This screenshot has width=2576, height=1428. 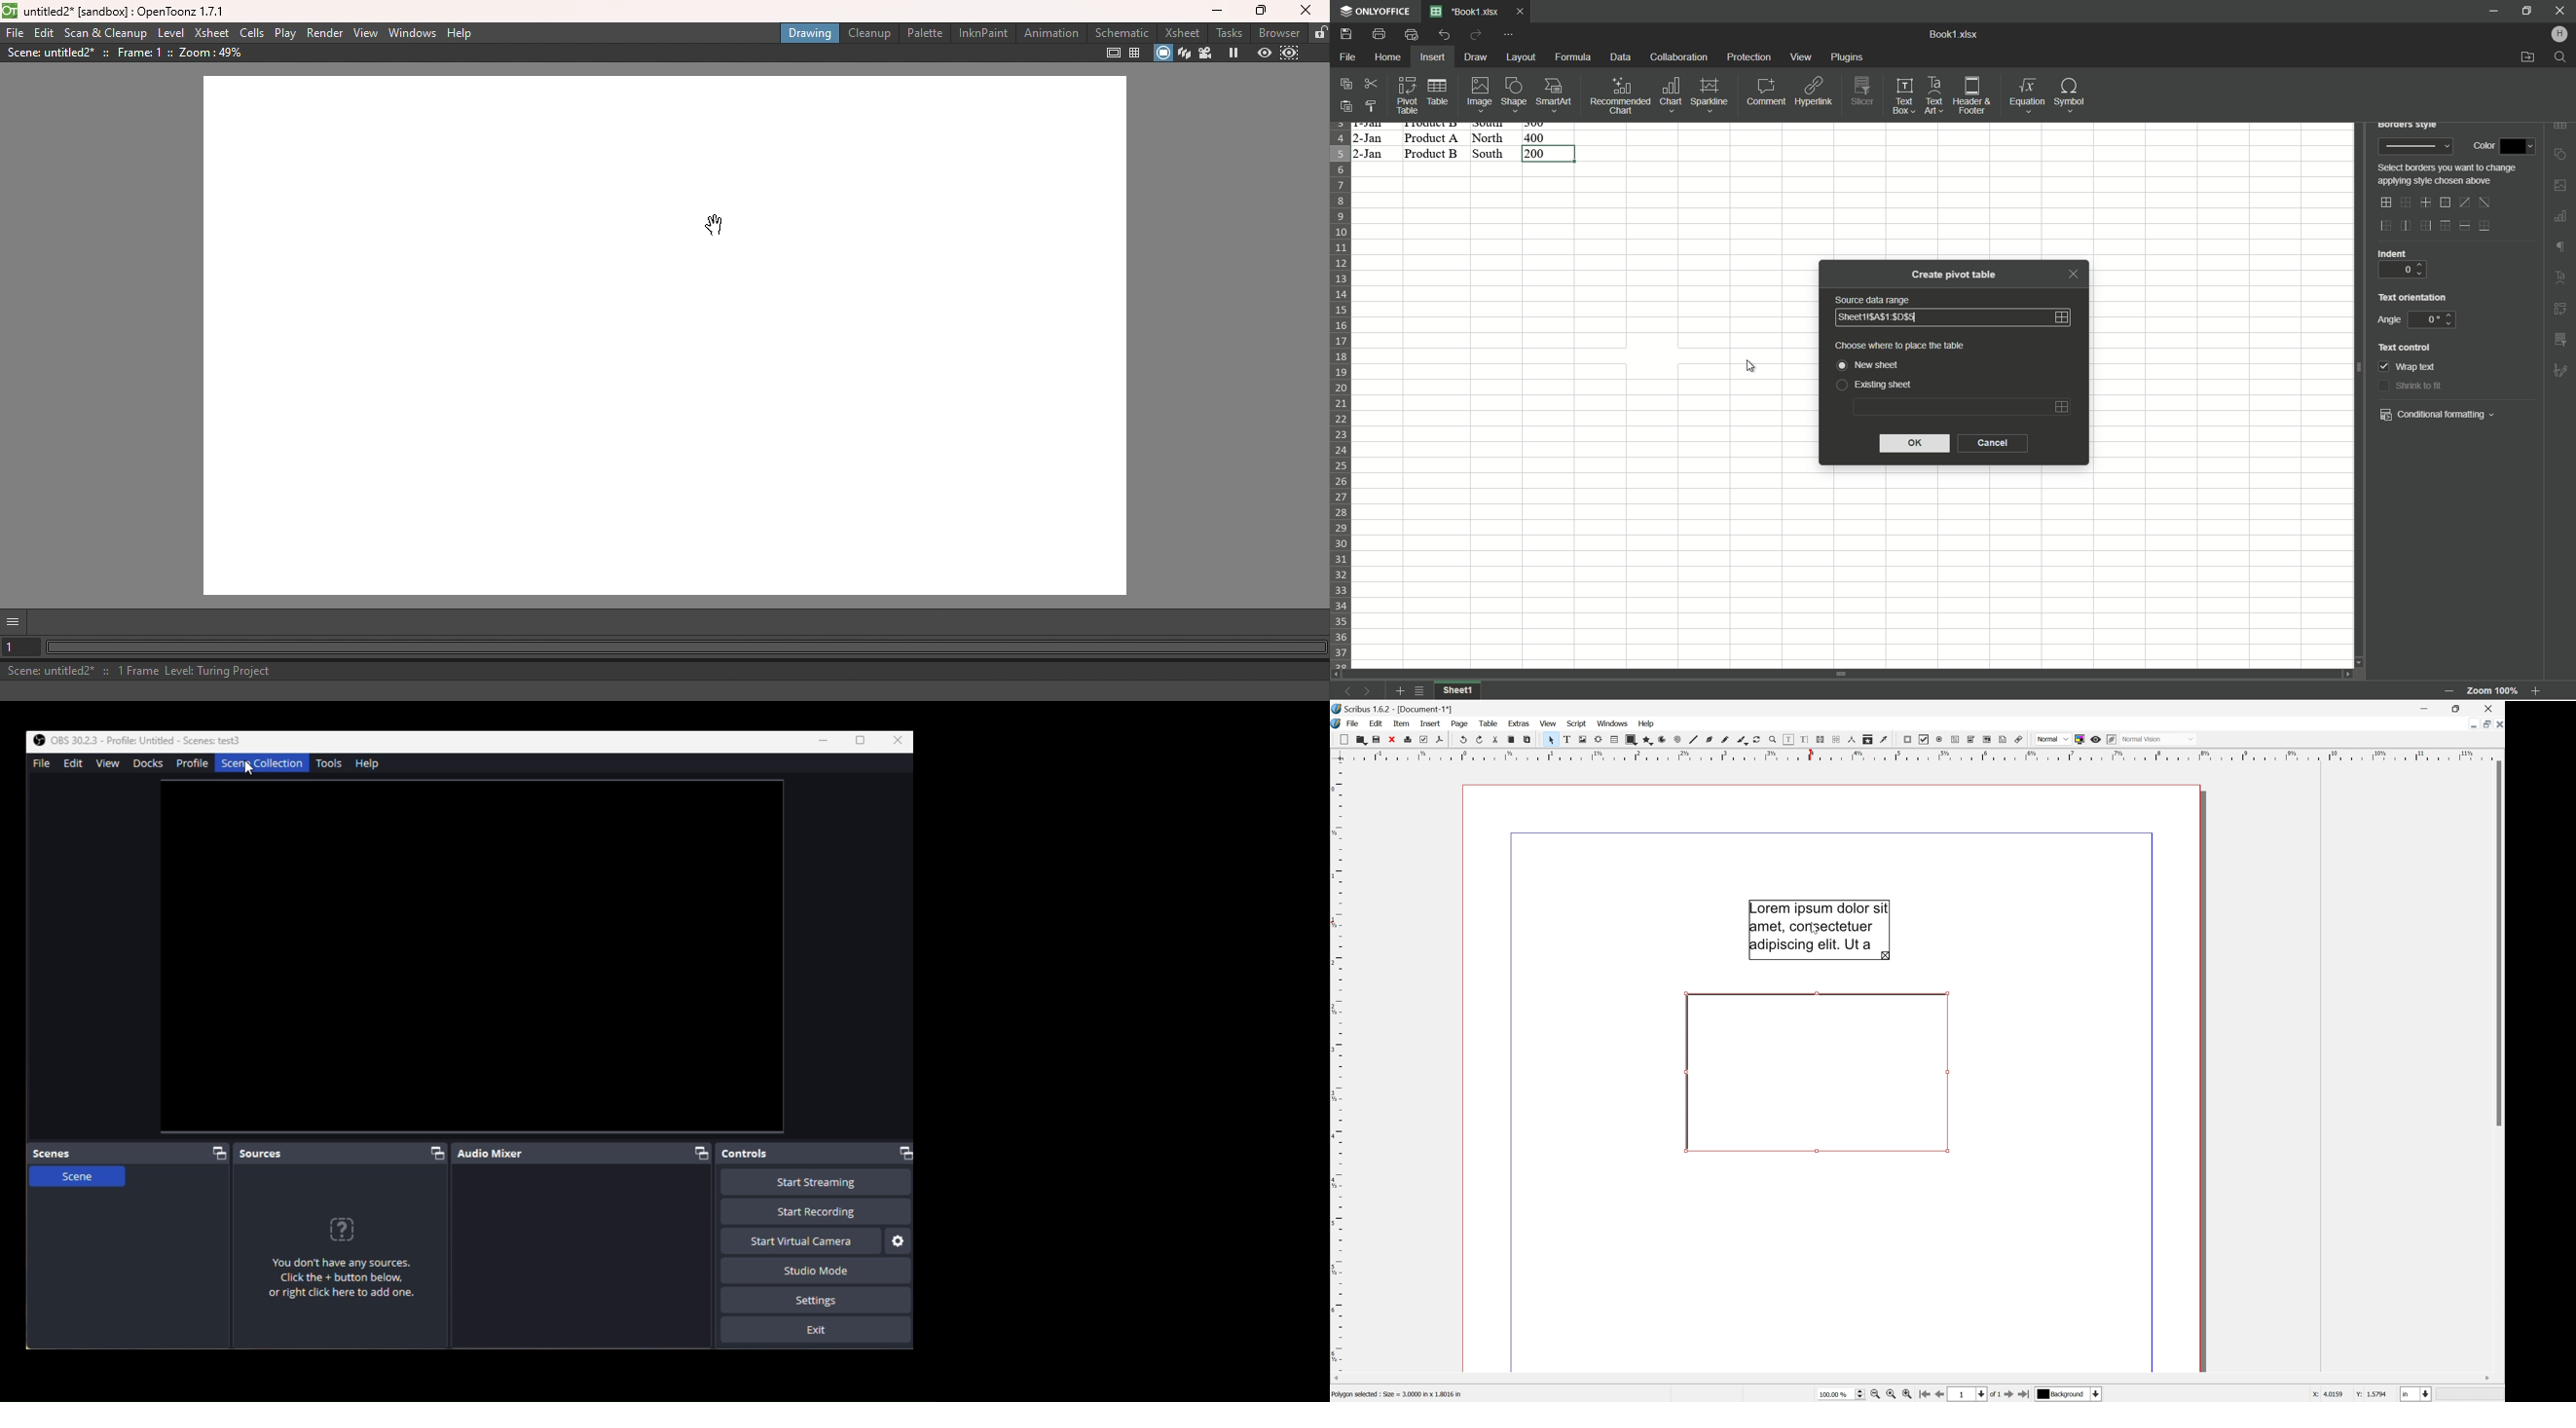 I want to click on cursor, so click(x=1750, y=365).